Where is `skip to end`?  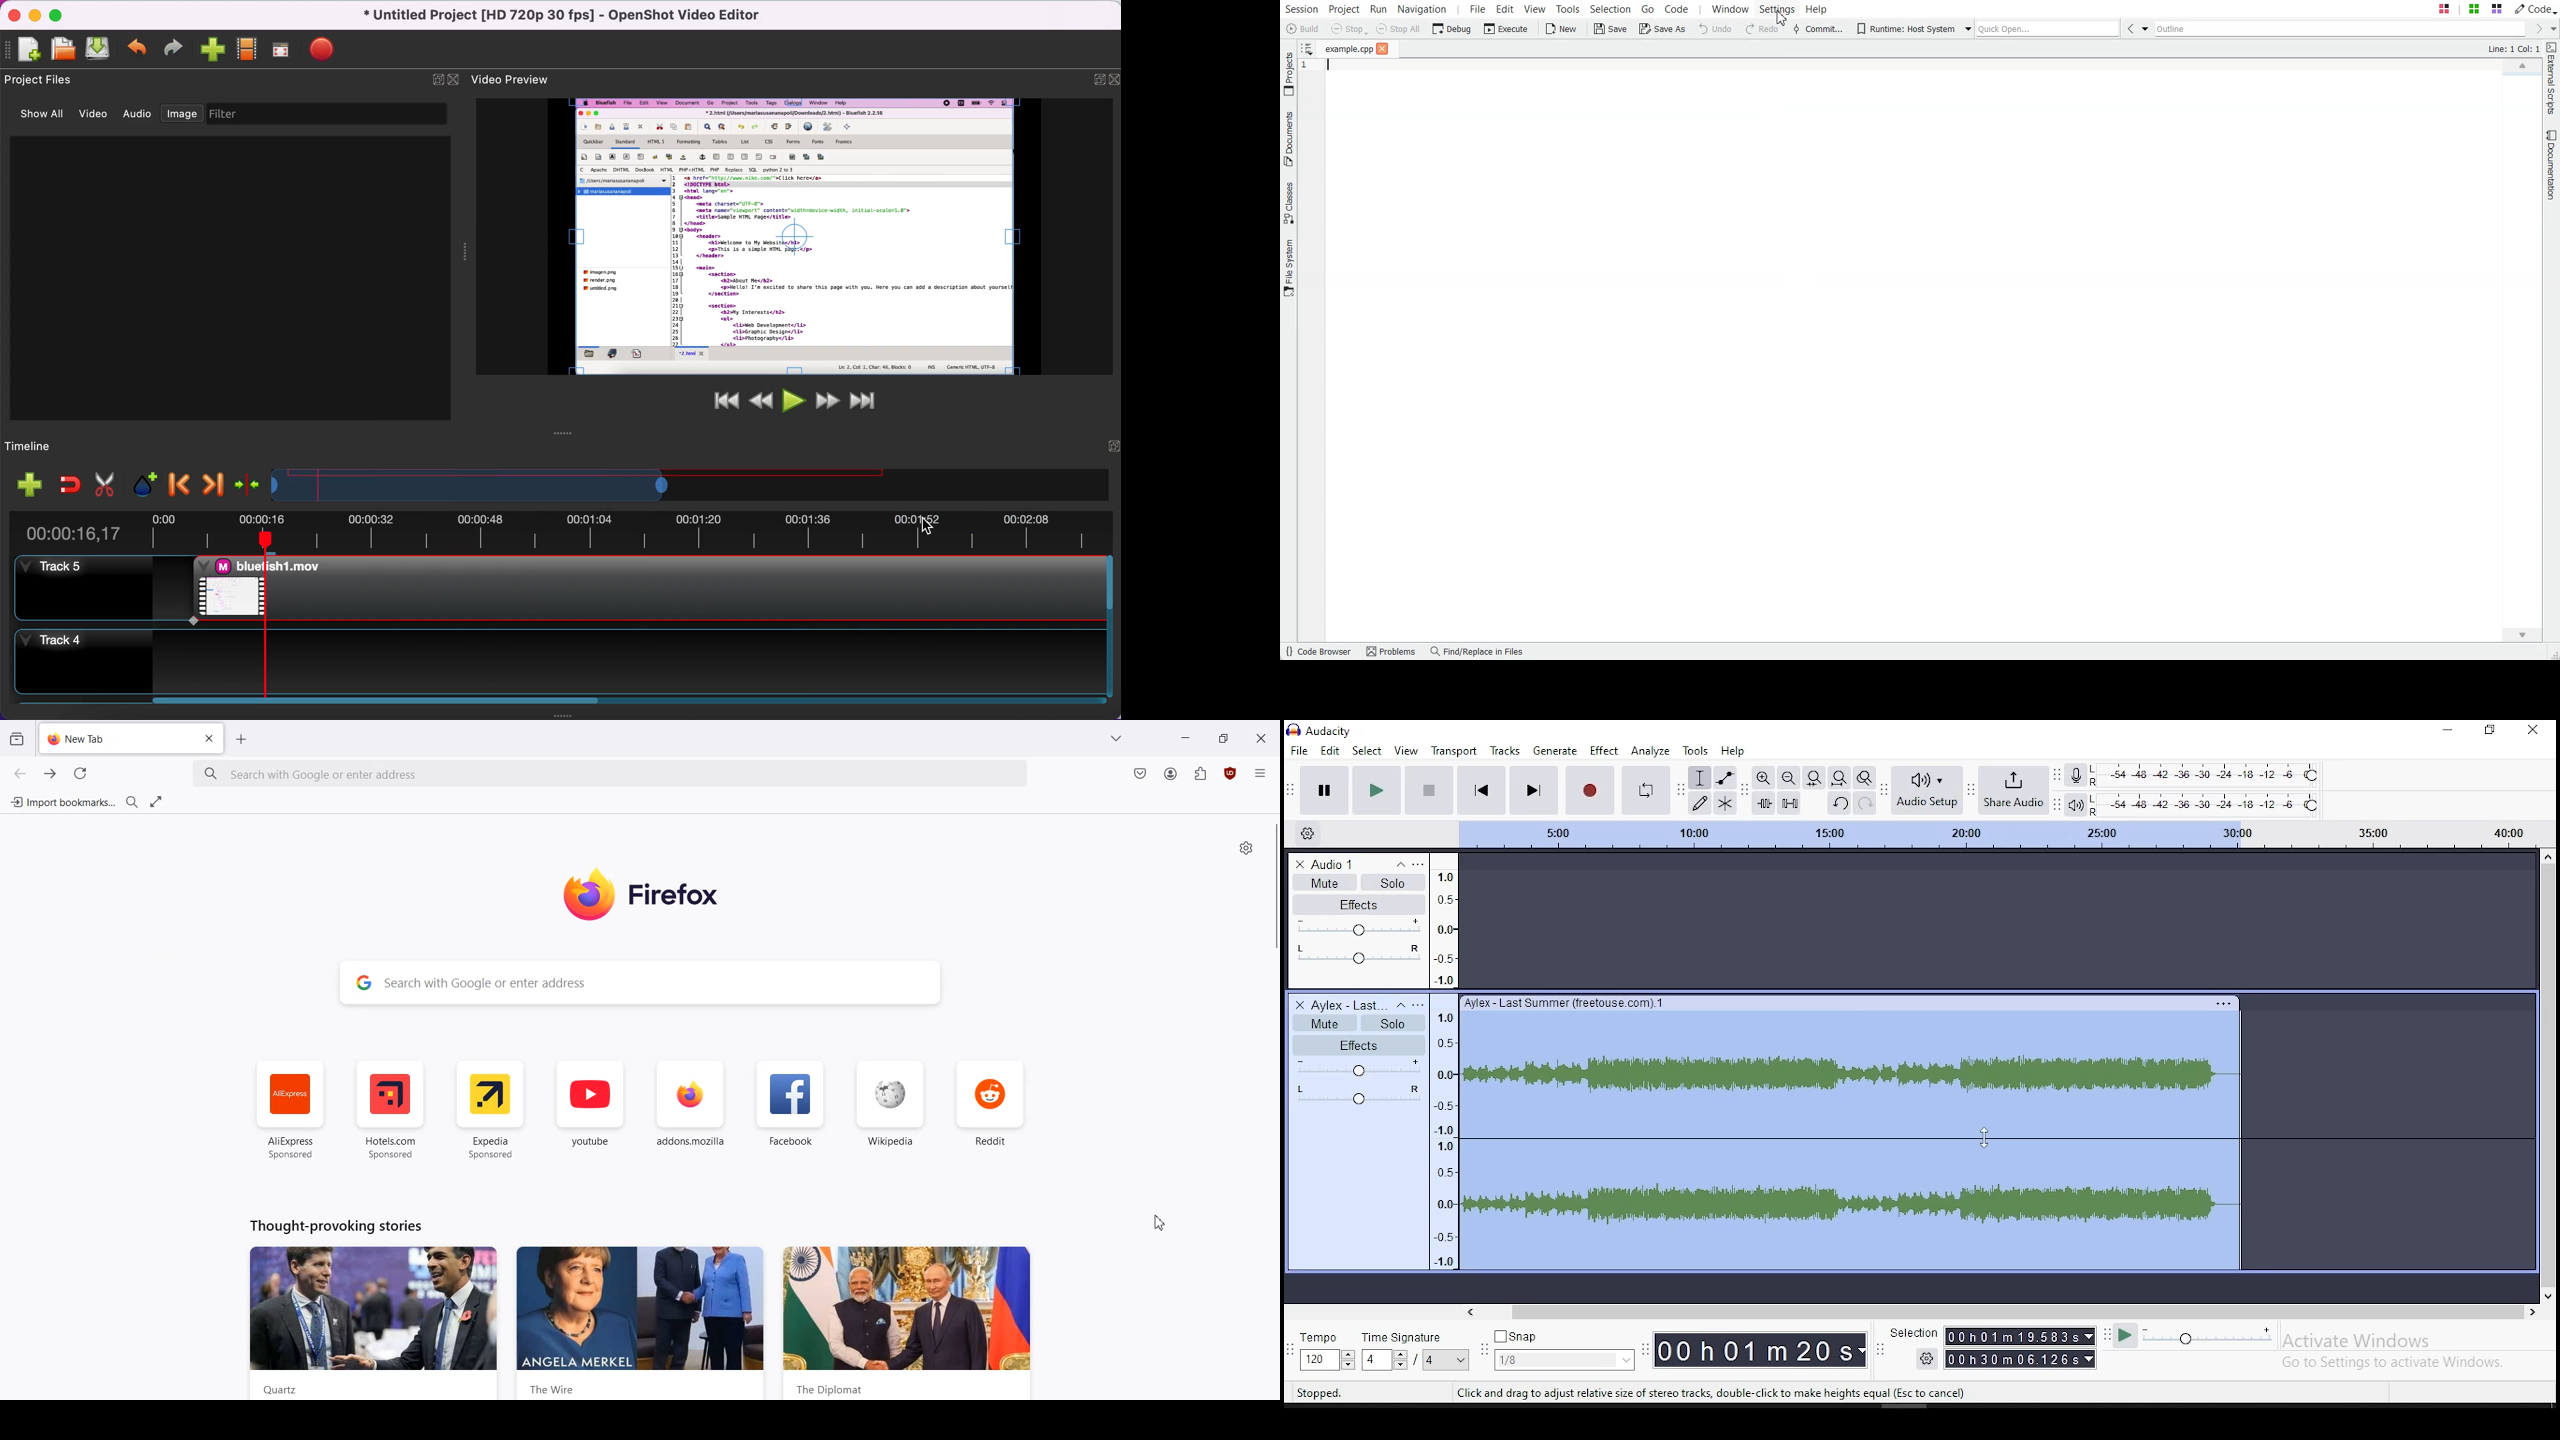
skip to end is located at coordinates (1534, 789).